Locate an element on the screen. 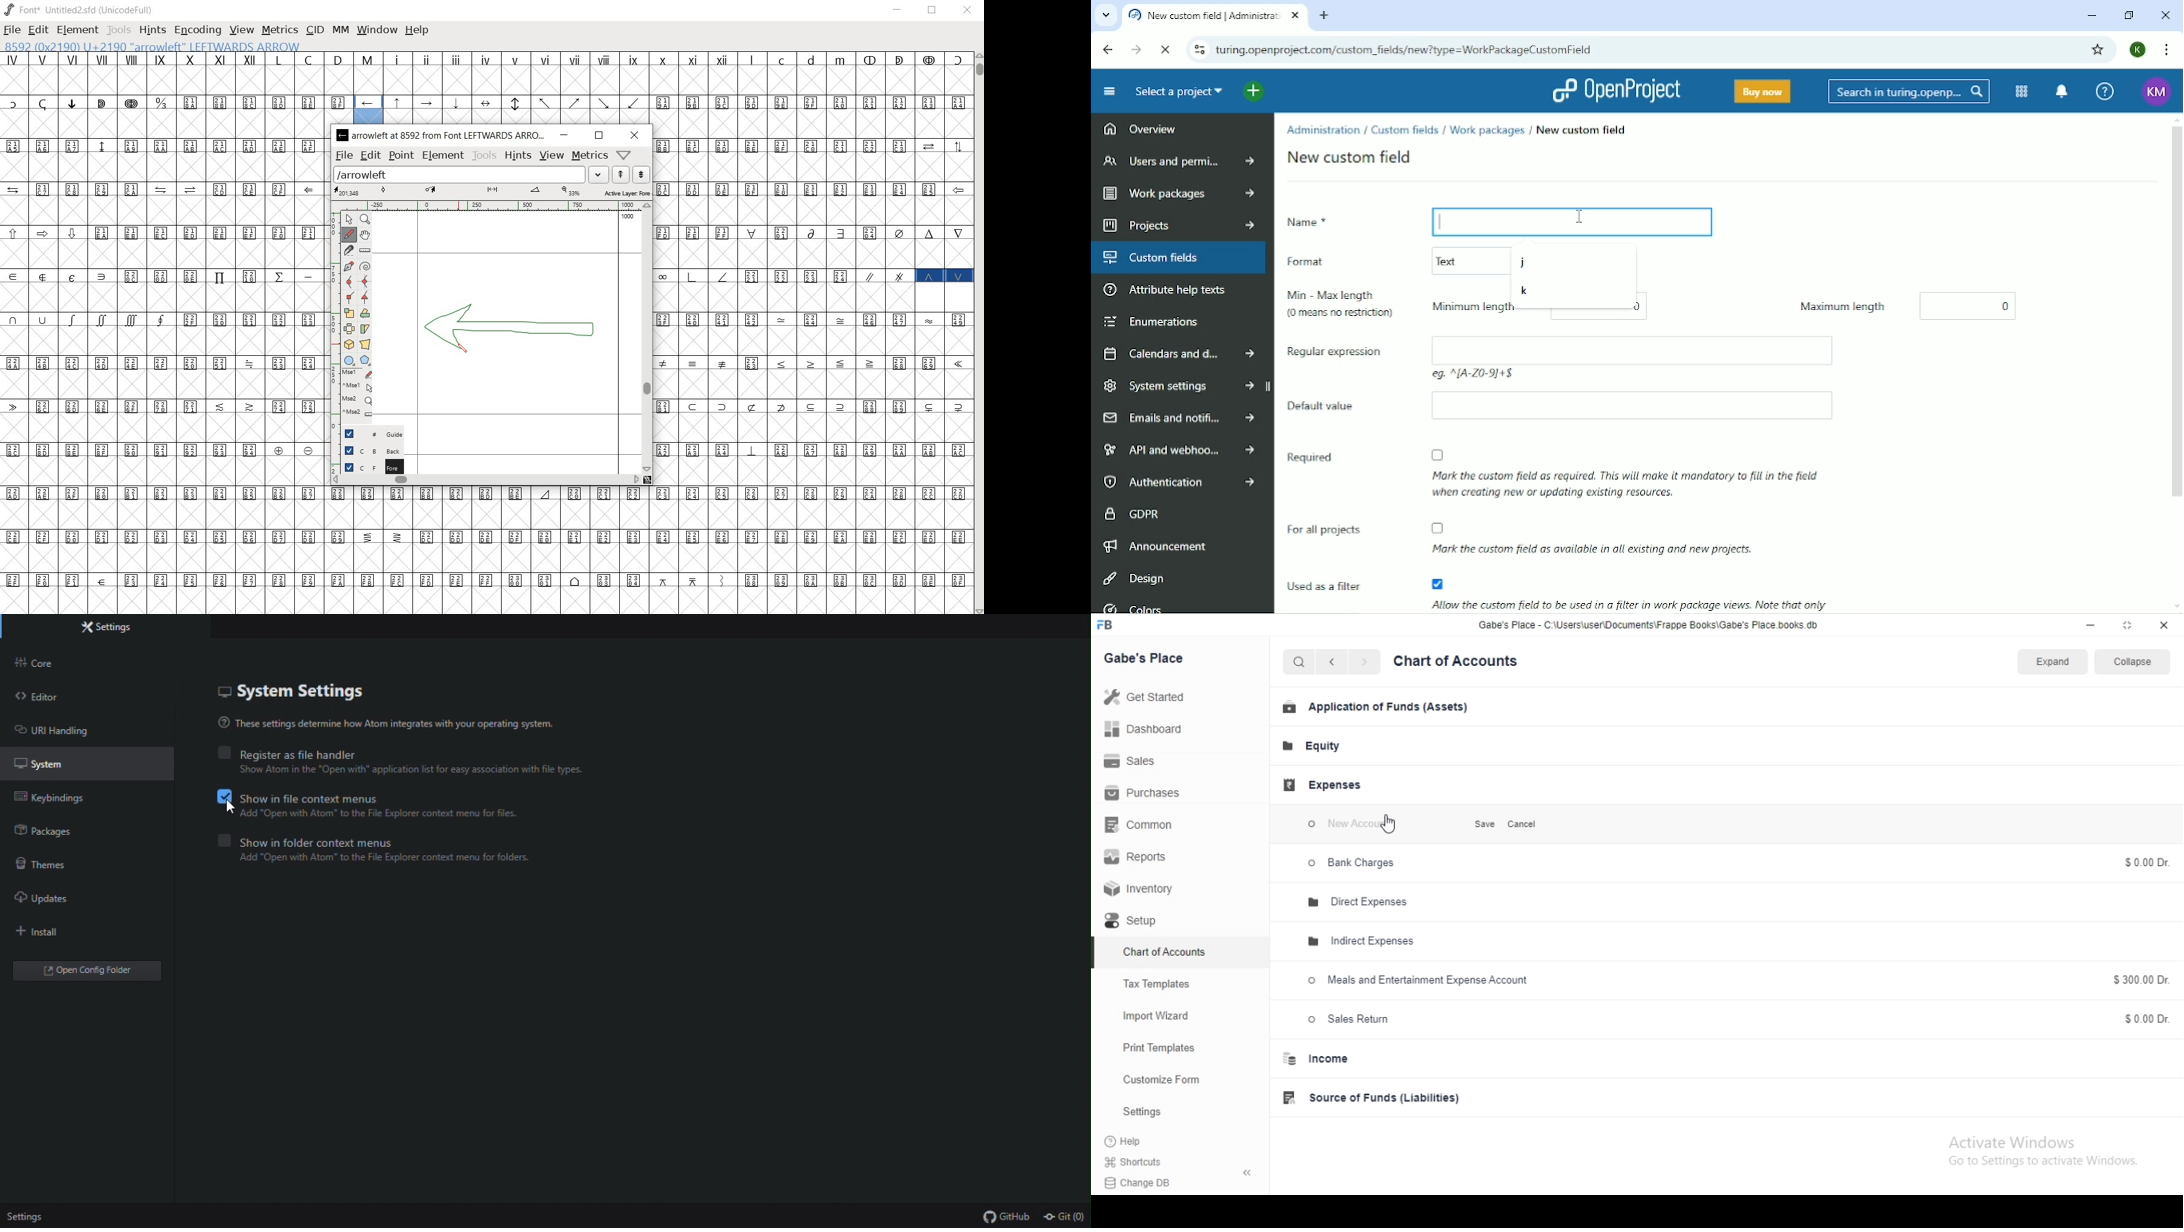  GDPR is located at coordinates (1133, 512).